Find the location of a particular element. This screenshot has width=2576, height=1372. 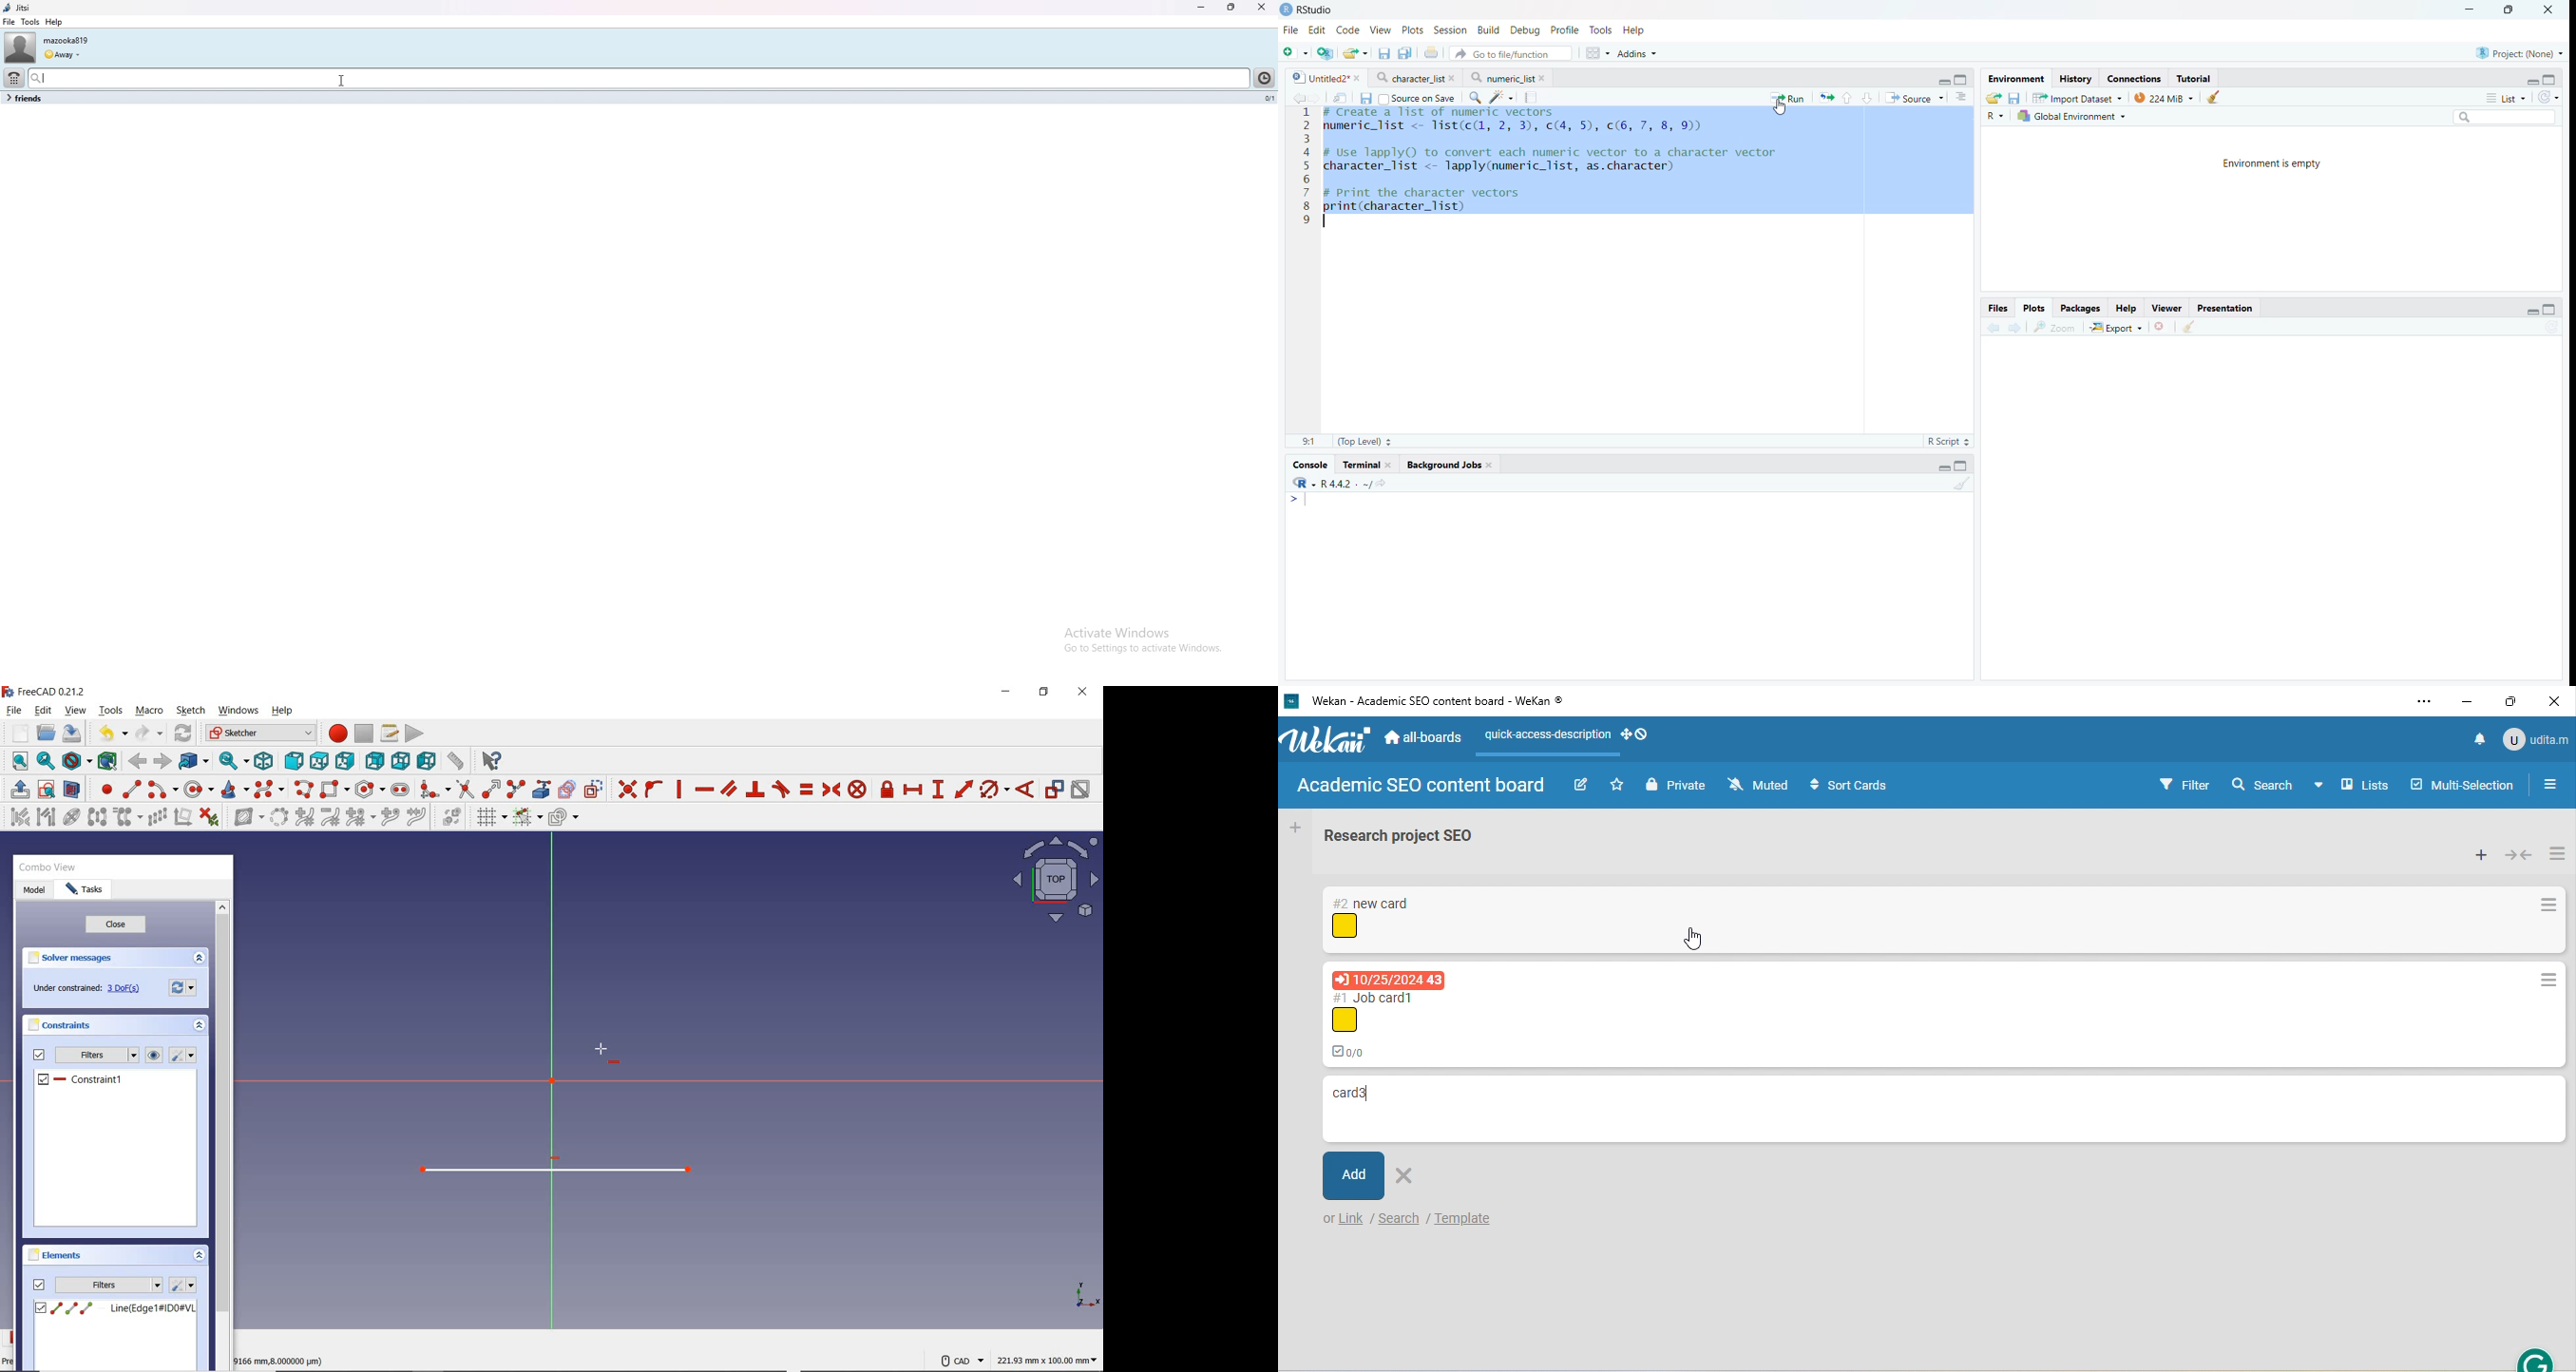

SWITCH VIRTUAL SPACE is located at coordinates (452, 816).